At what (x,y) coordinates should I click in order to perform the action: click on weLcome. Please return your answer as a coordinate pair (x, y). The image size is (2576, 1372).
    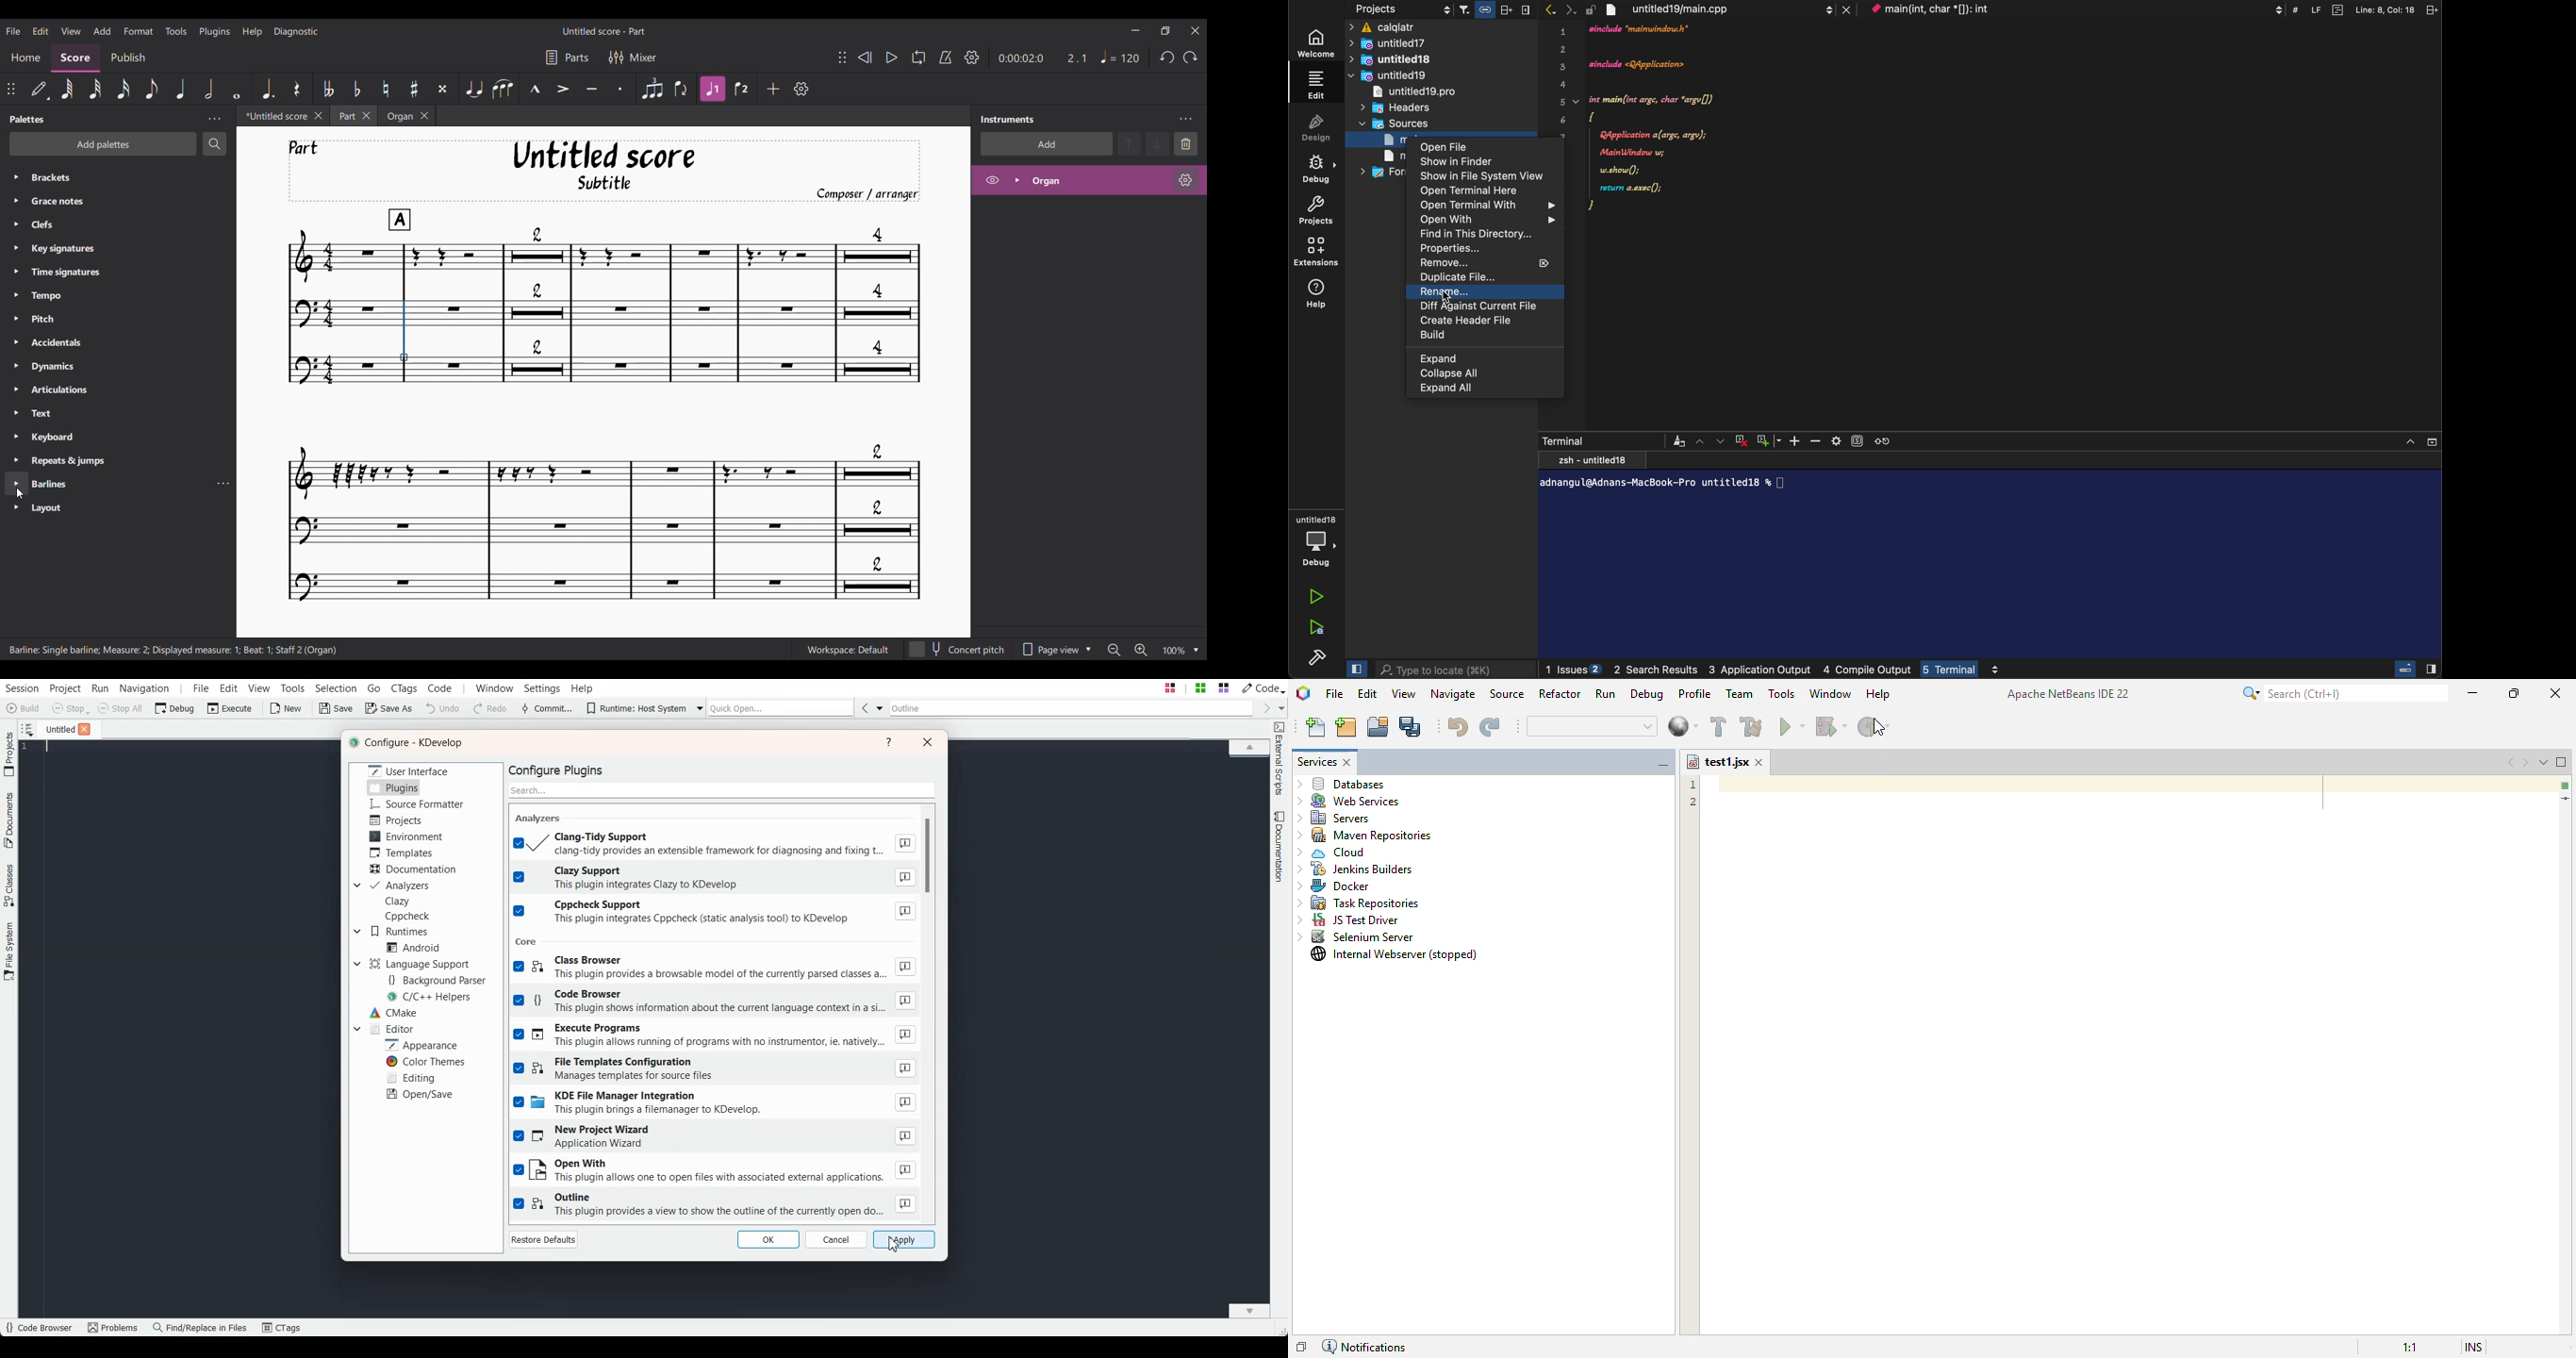
    Looking at the image, I should click on (1320, 42).